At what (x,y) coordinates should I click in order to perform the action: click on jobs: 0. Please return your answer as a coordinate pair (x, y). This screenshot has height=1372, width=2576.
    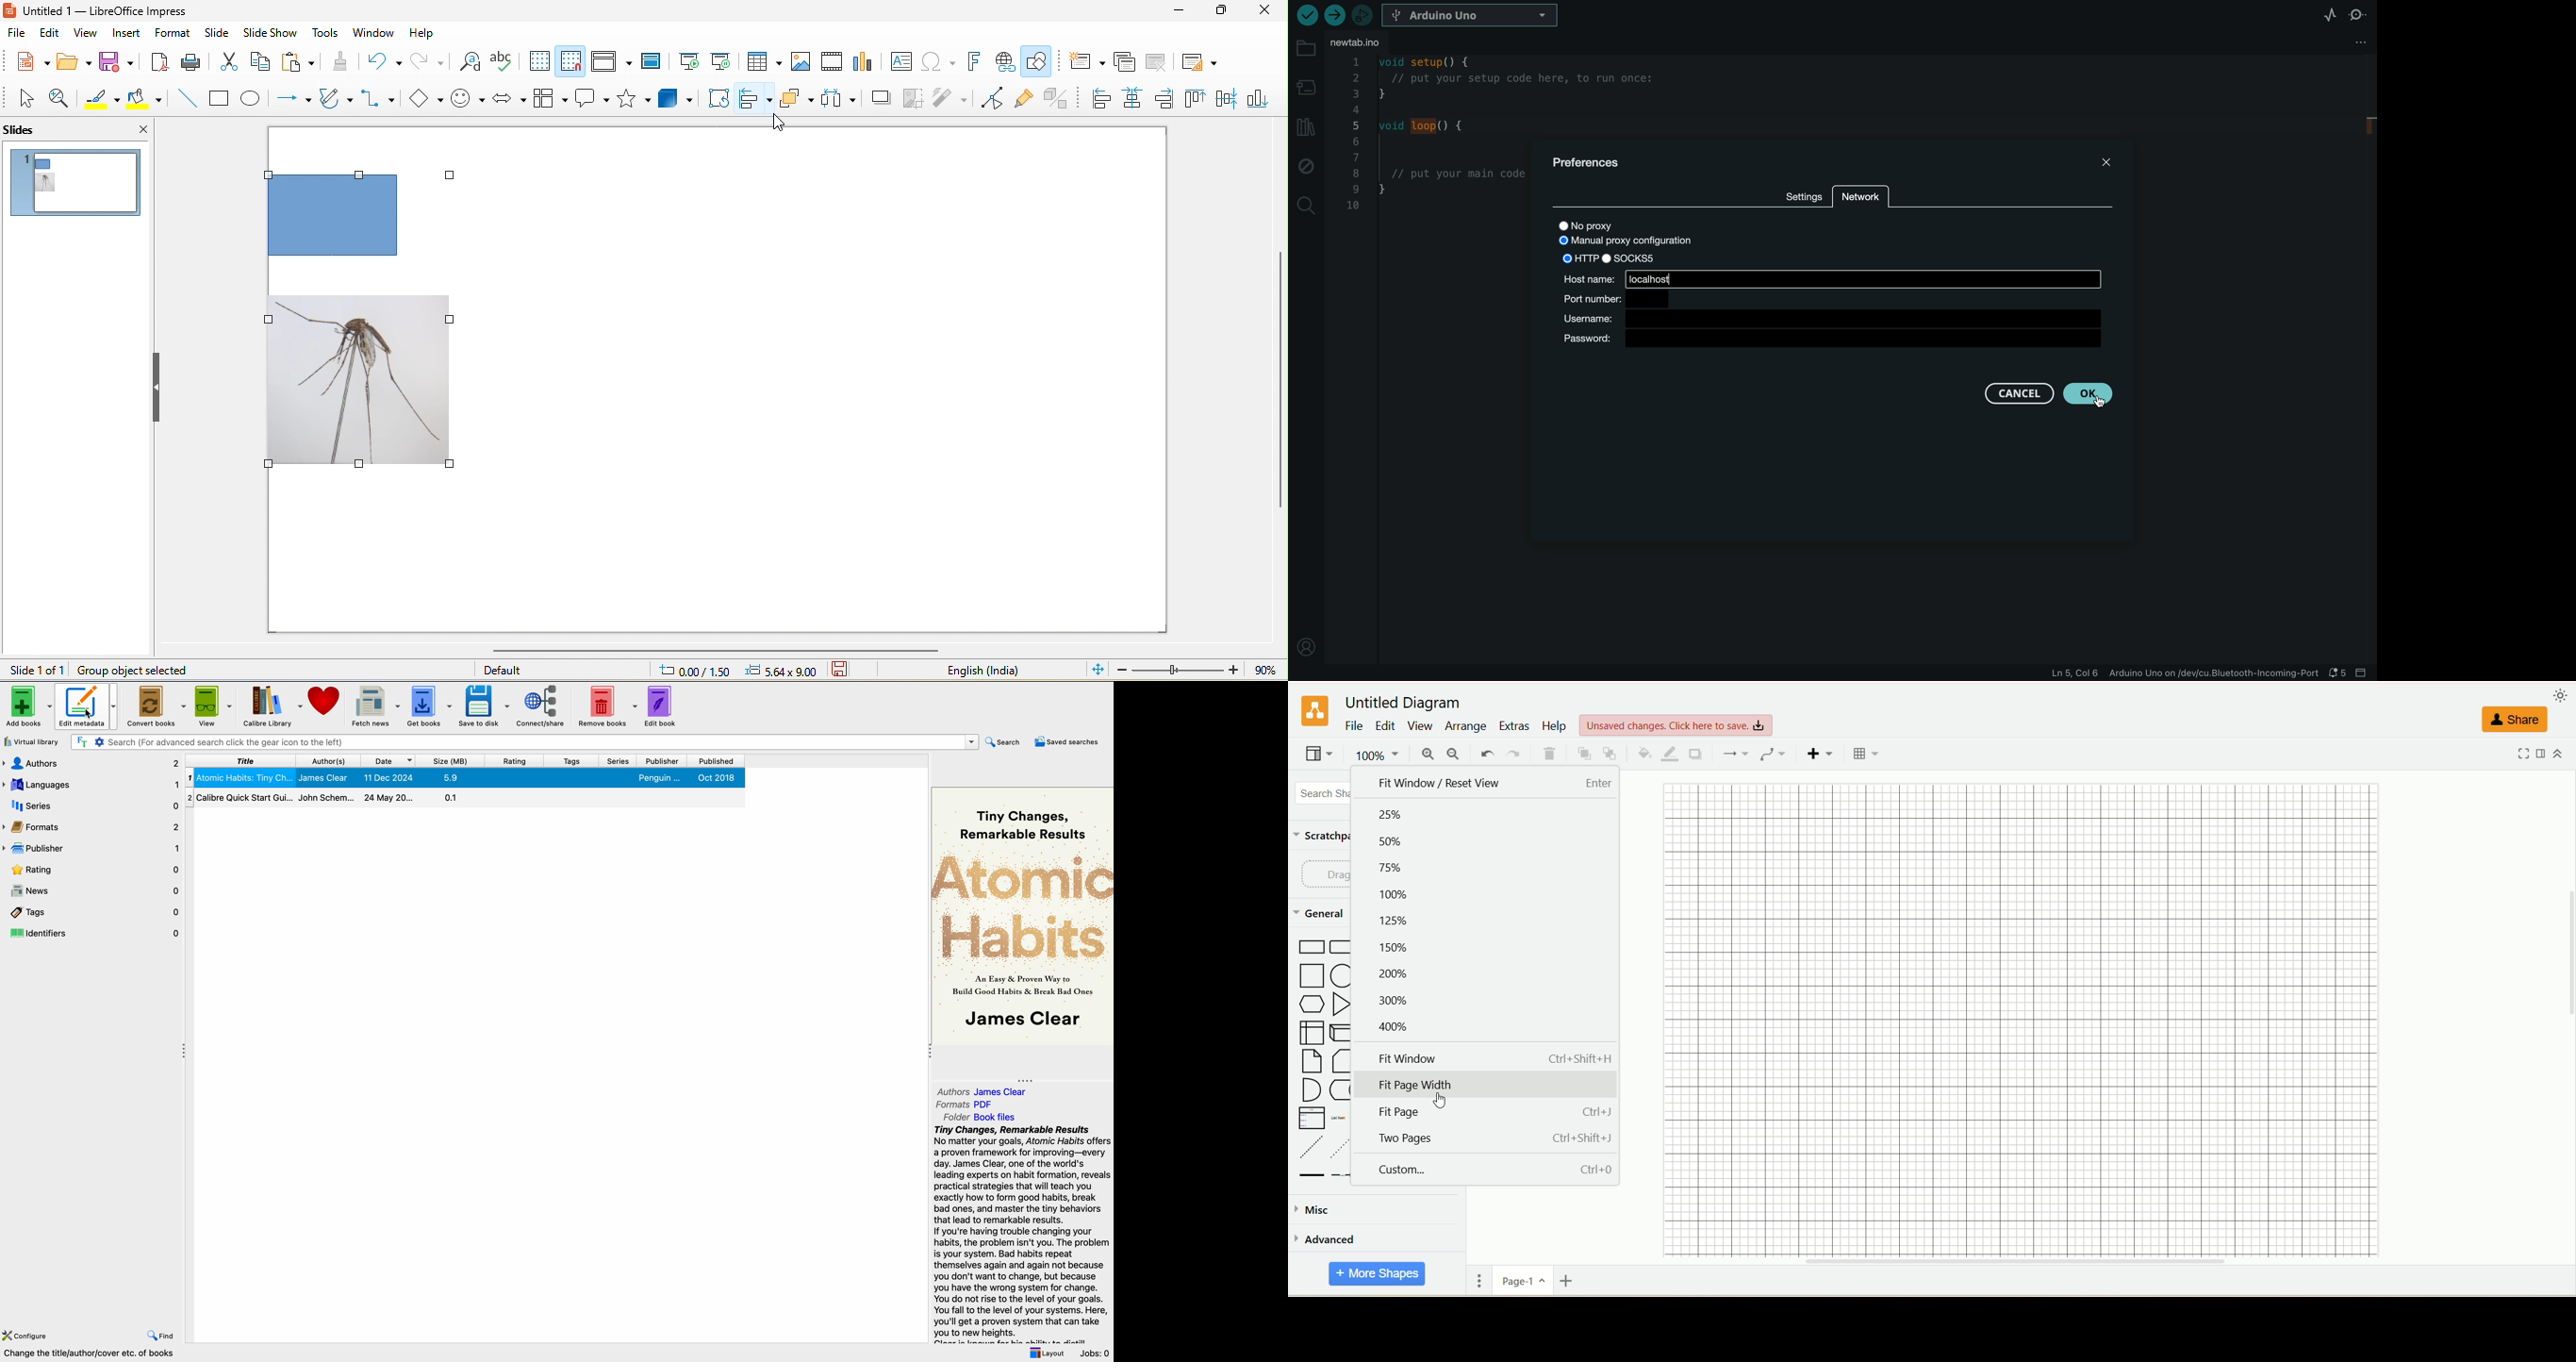
    Looking at the image, I should click on (1095, 1353).